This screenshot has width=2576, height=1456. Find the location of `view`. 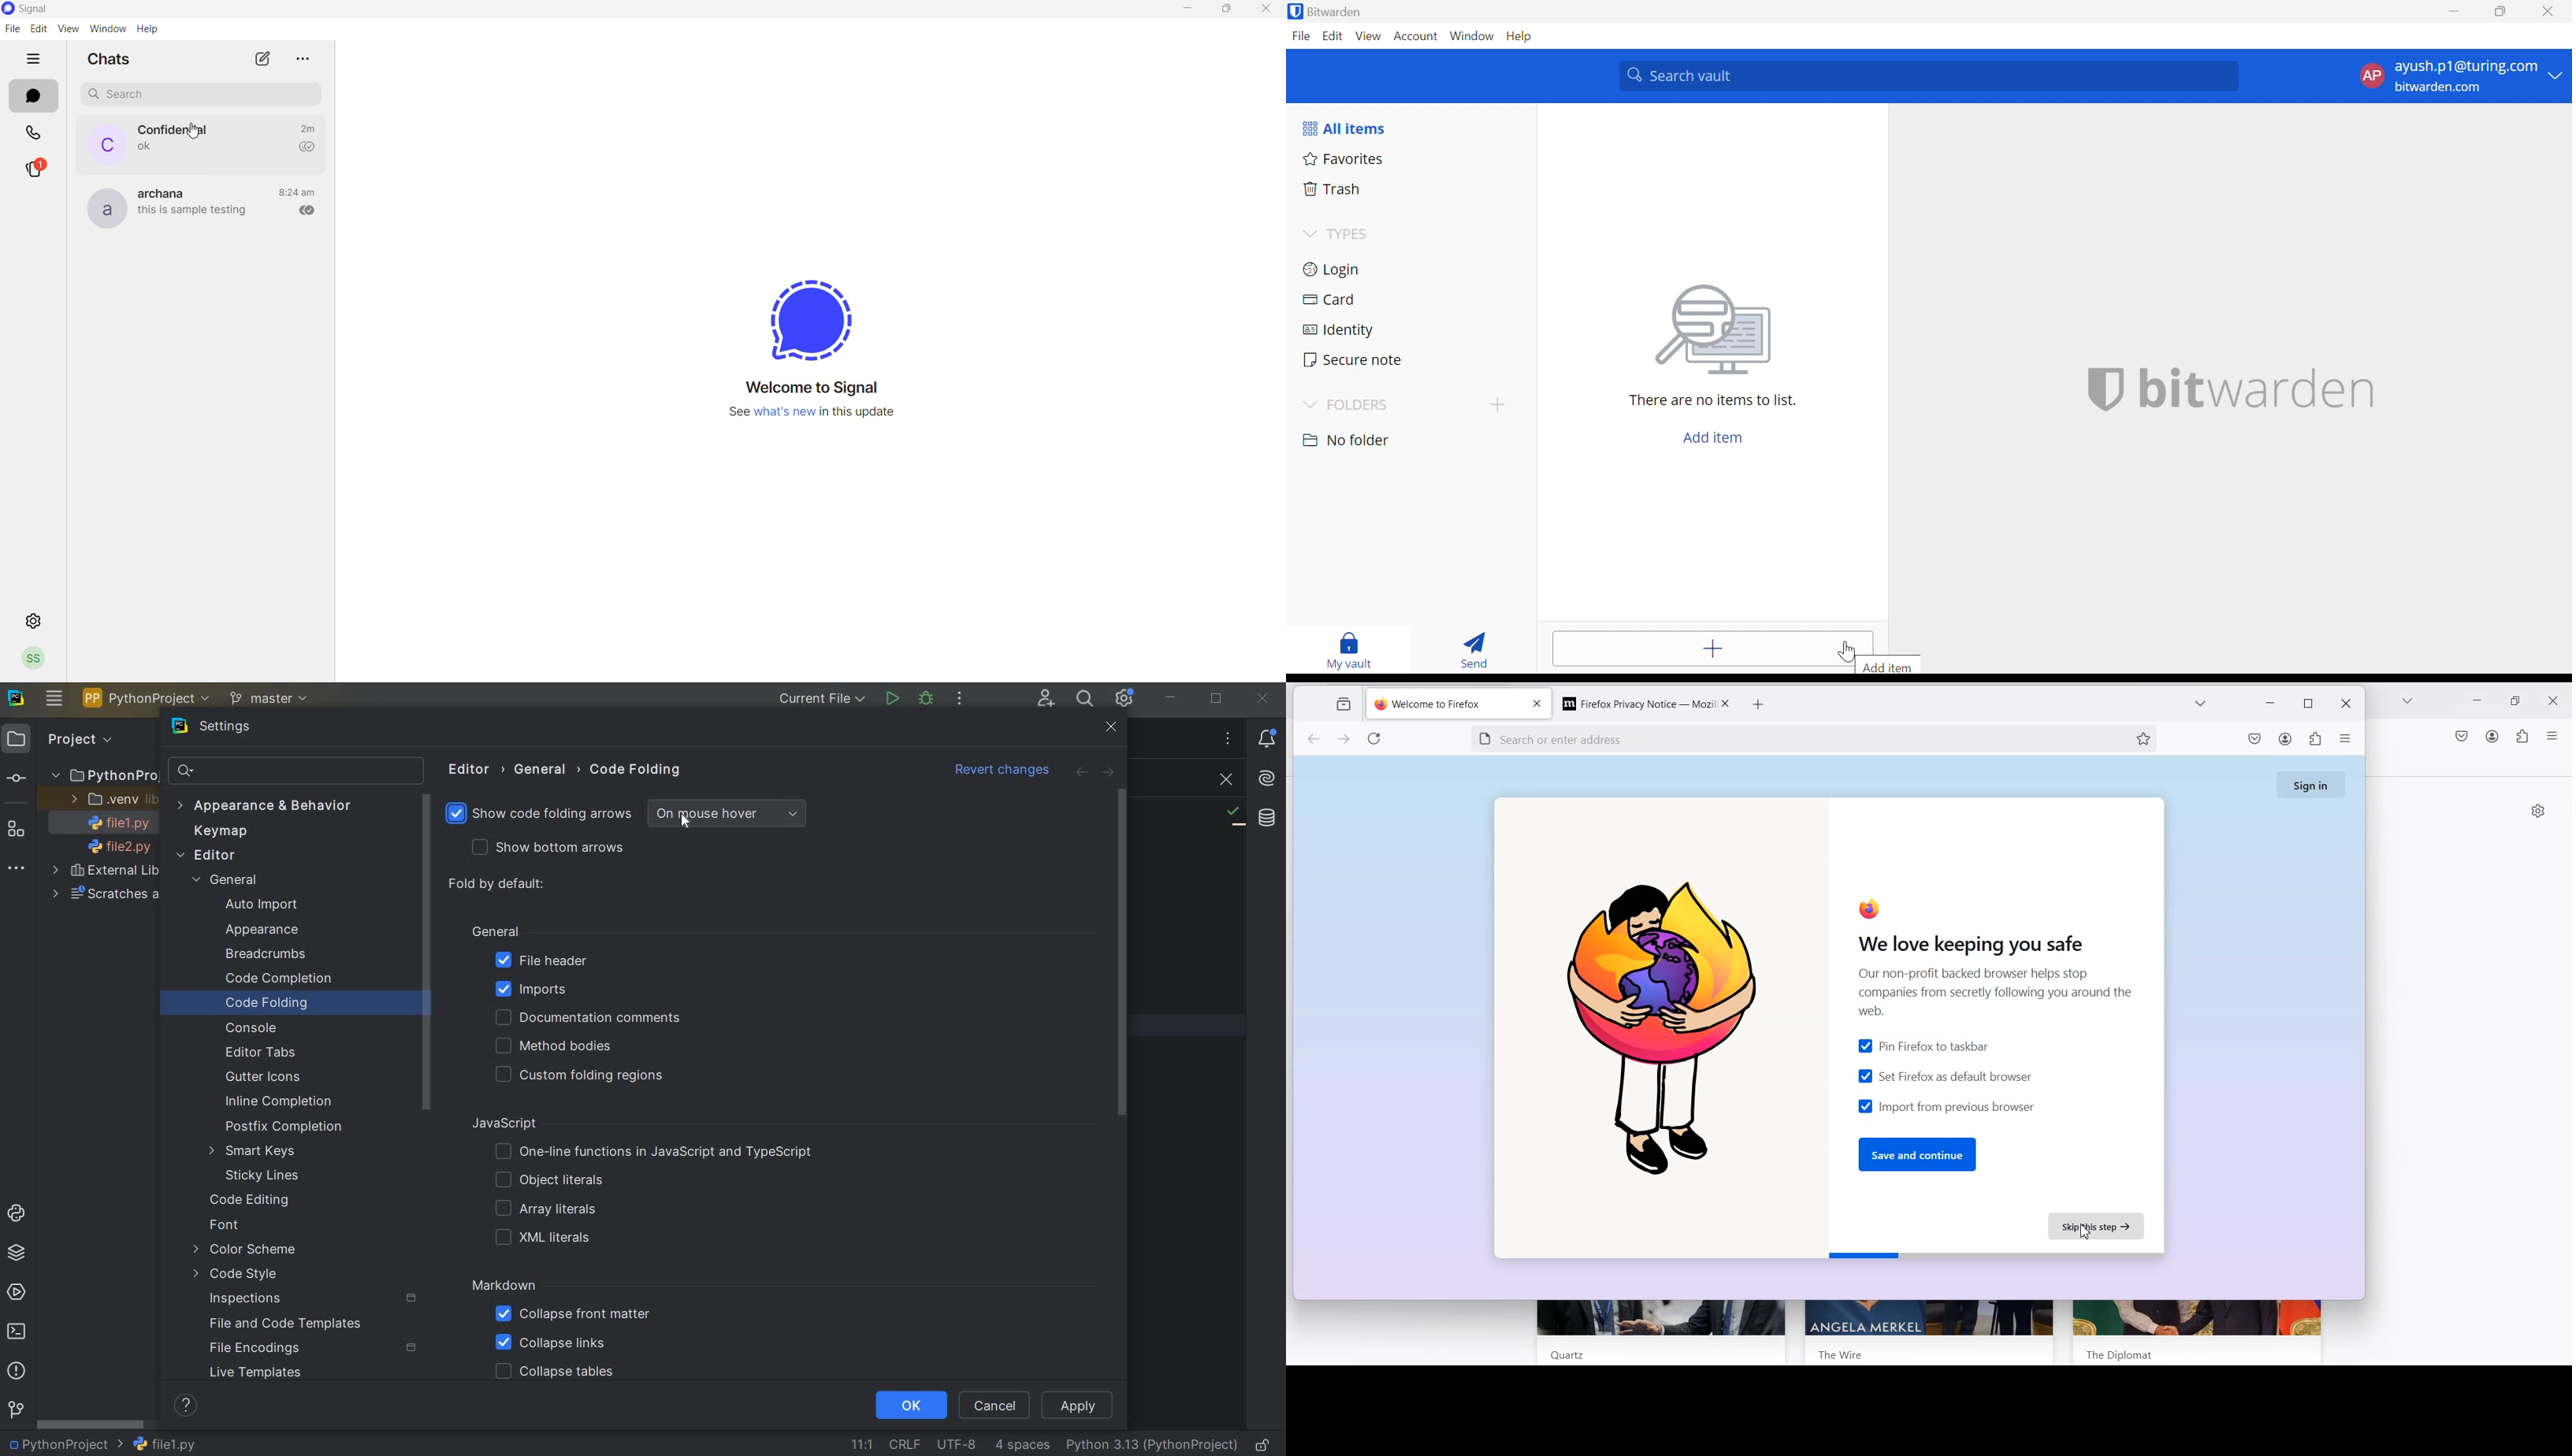

view is located at coordinates (68, 28).